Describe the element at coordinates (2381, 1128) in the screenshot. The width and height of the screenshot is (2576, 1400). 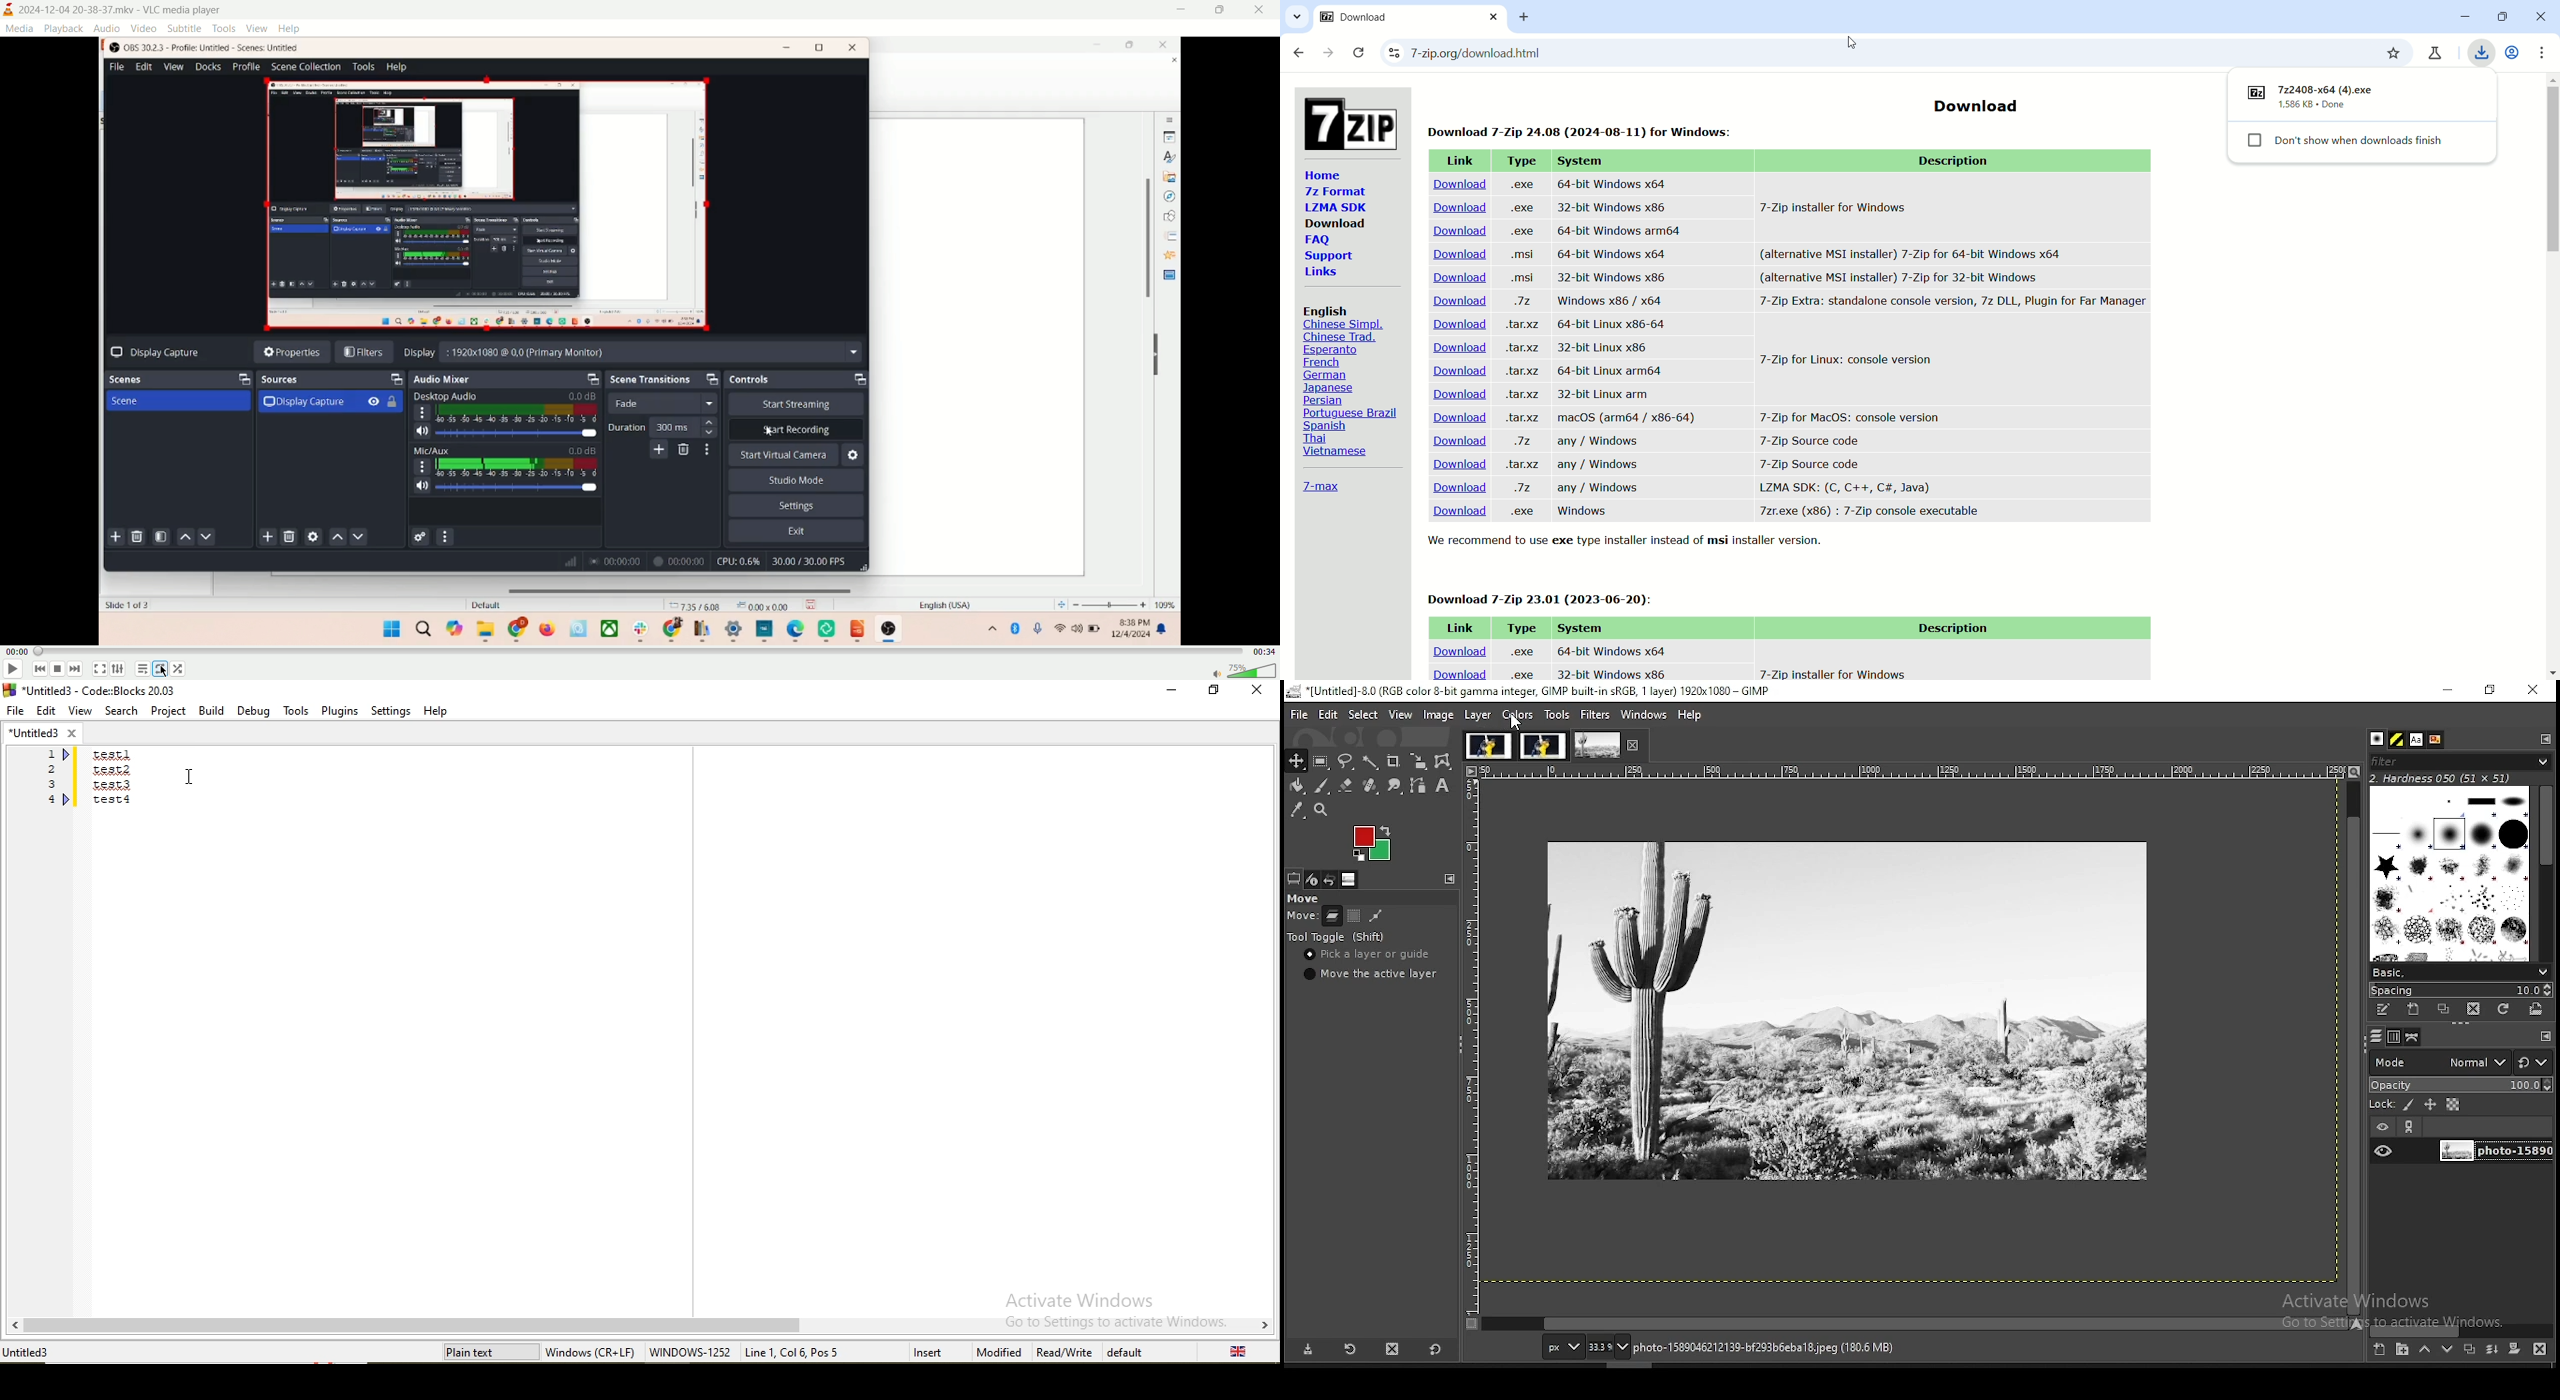
I see `layer visibility` at that location.